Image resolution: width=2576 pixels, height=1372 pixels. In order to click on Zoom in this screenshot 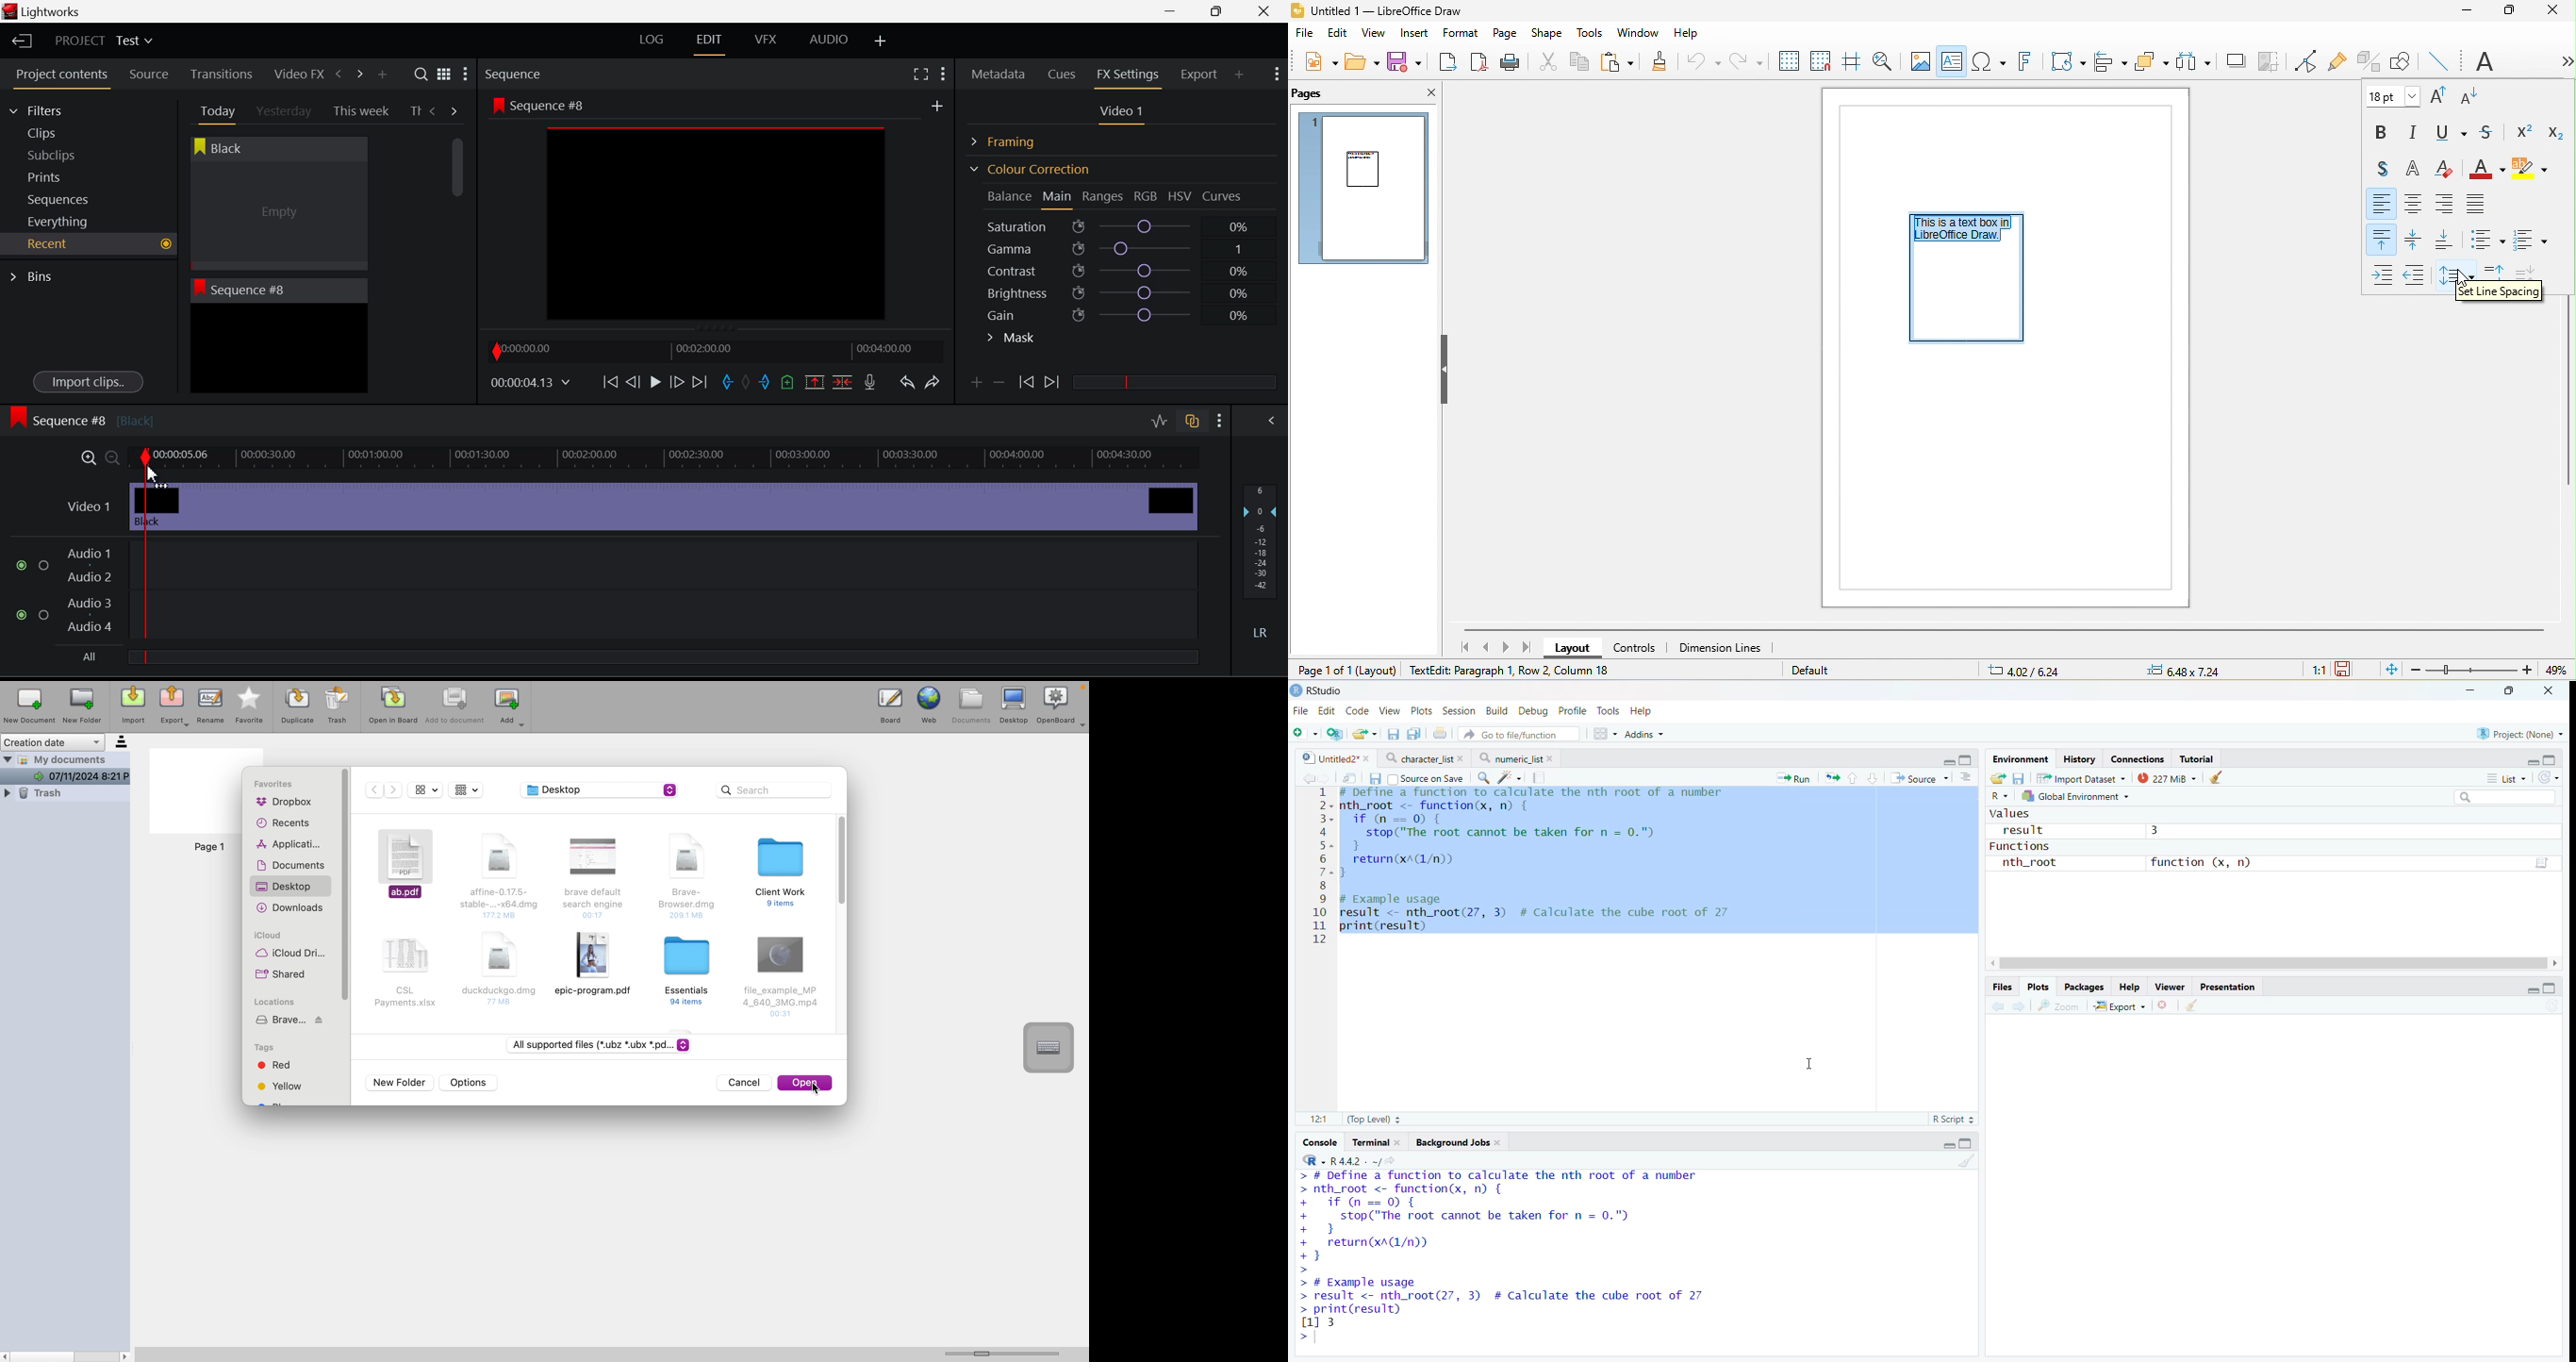, I will do `click(2062, 1005)`.